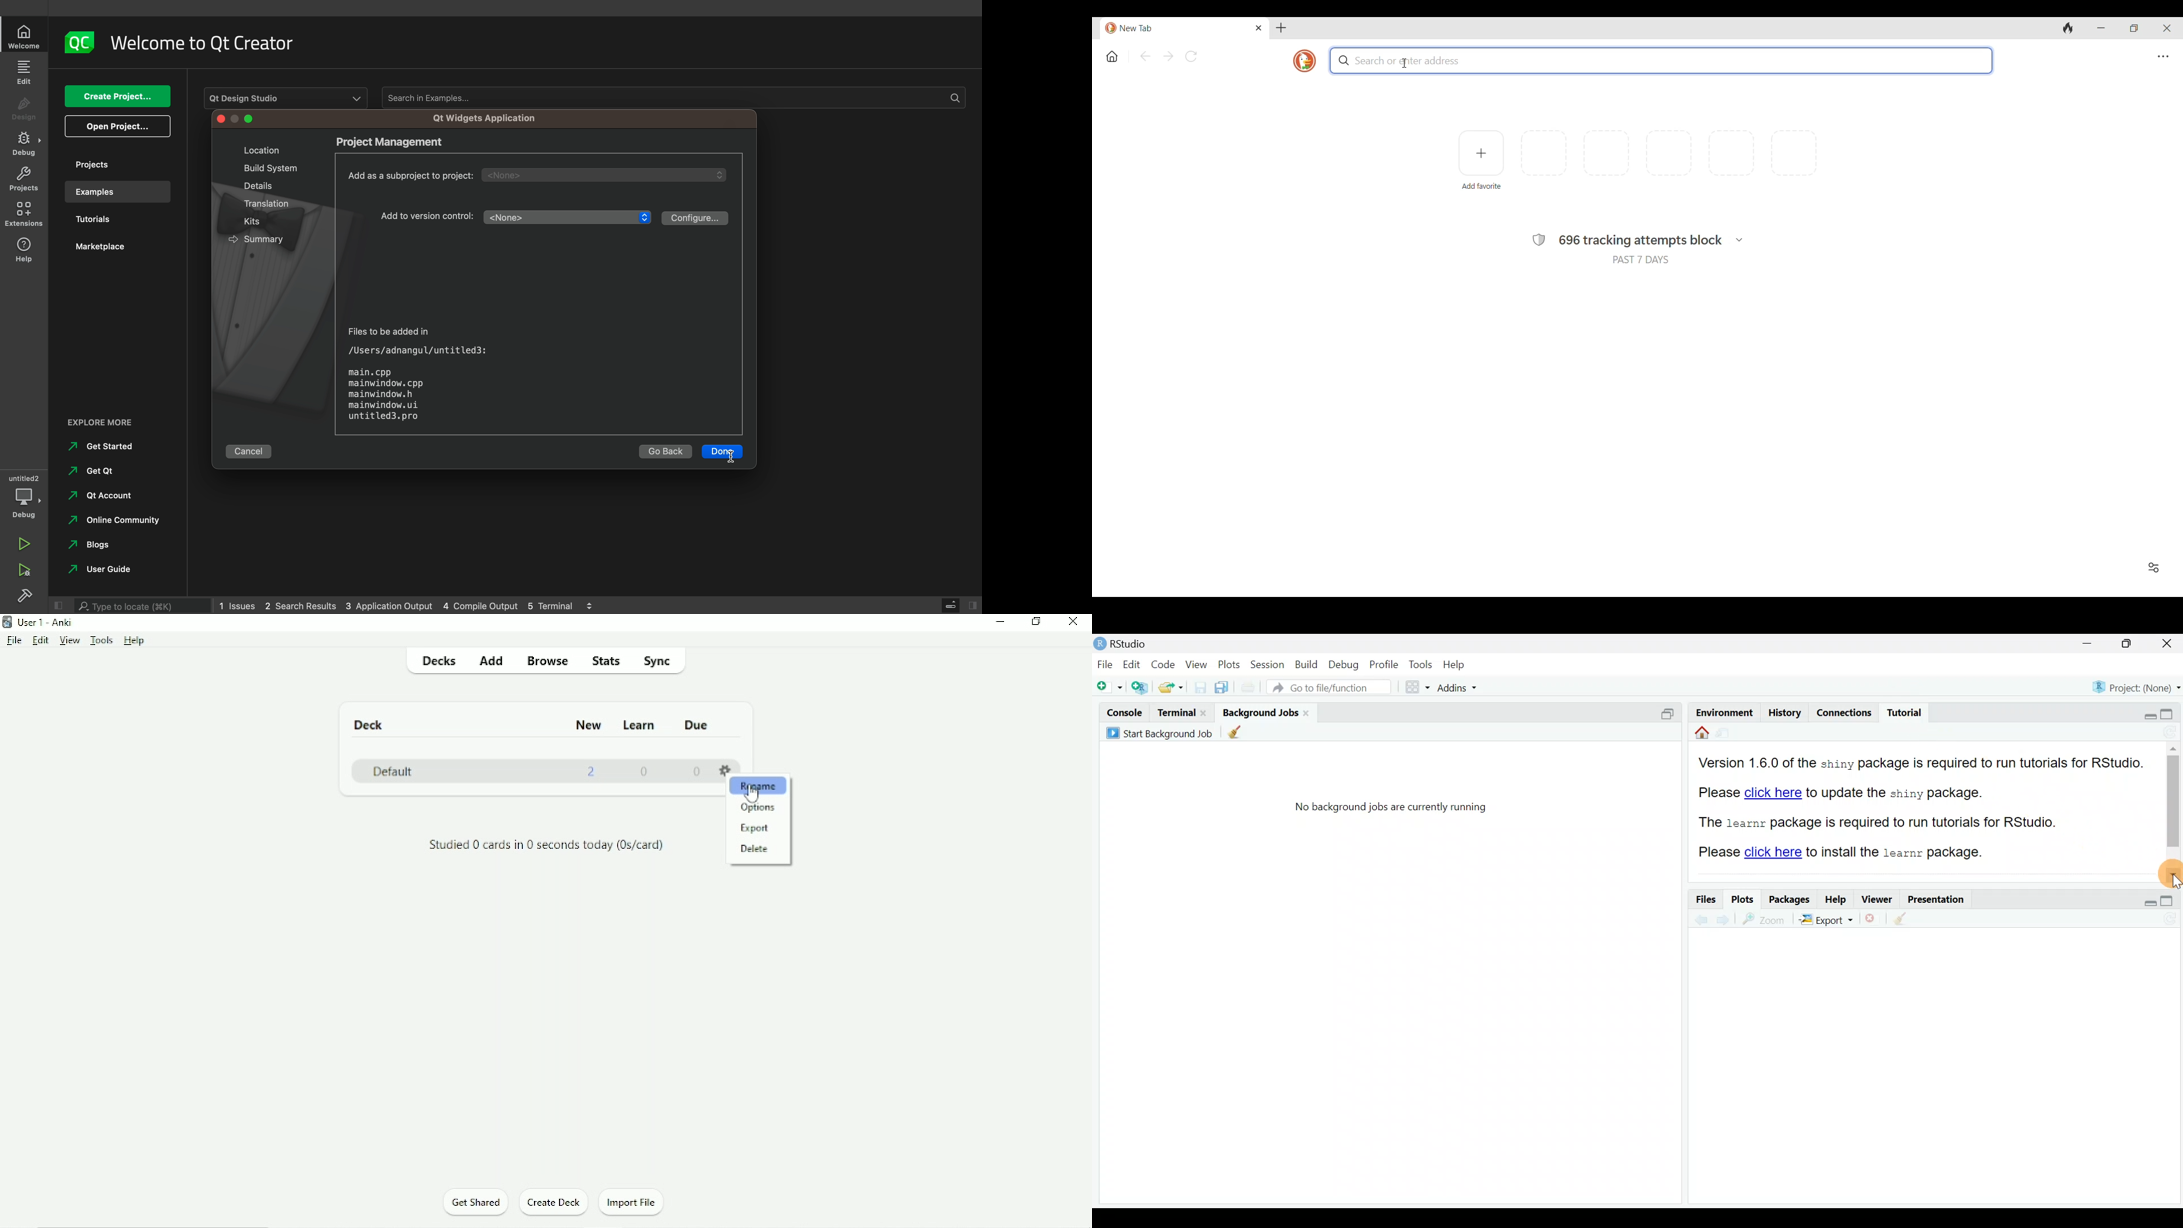 This screenshot has height=1232, width=2184. What do you see at coordinates (1739, 240) in the screenshot?
I see `Search history breakdown w.r.t. the number of trackers in each search` at bounding box center [1739, 240].